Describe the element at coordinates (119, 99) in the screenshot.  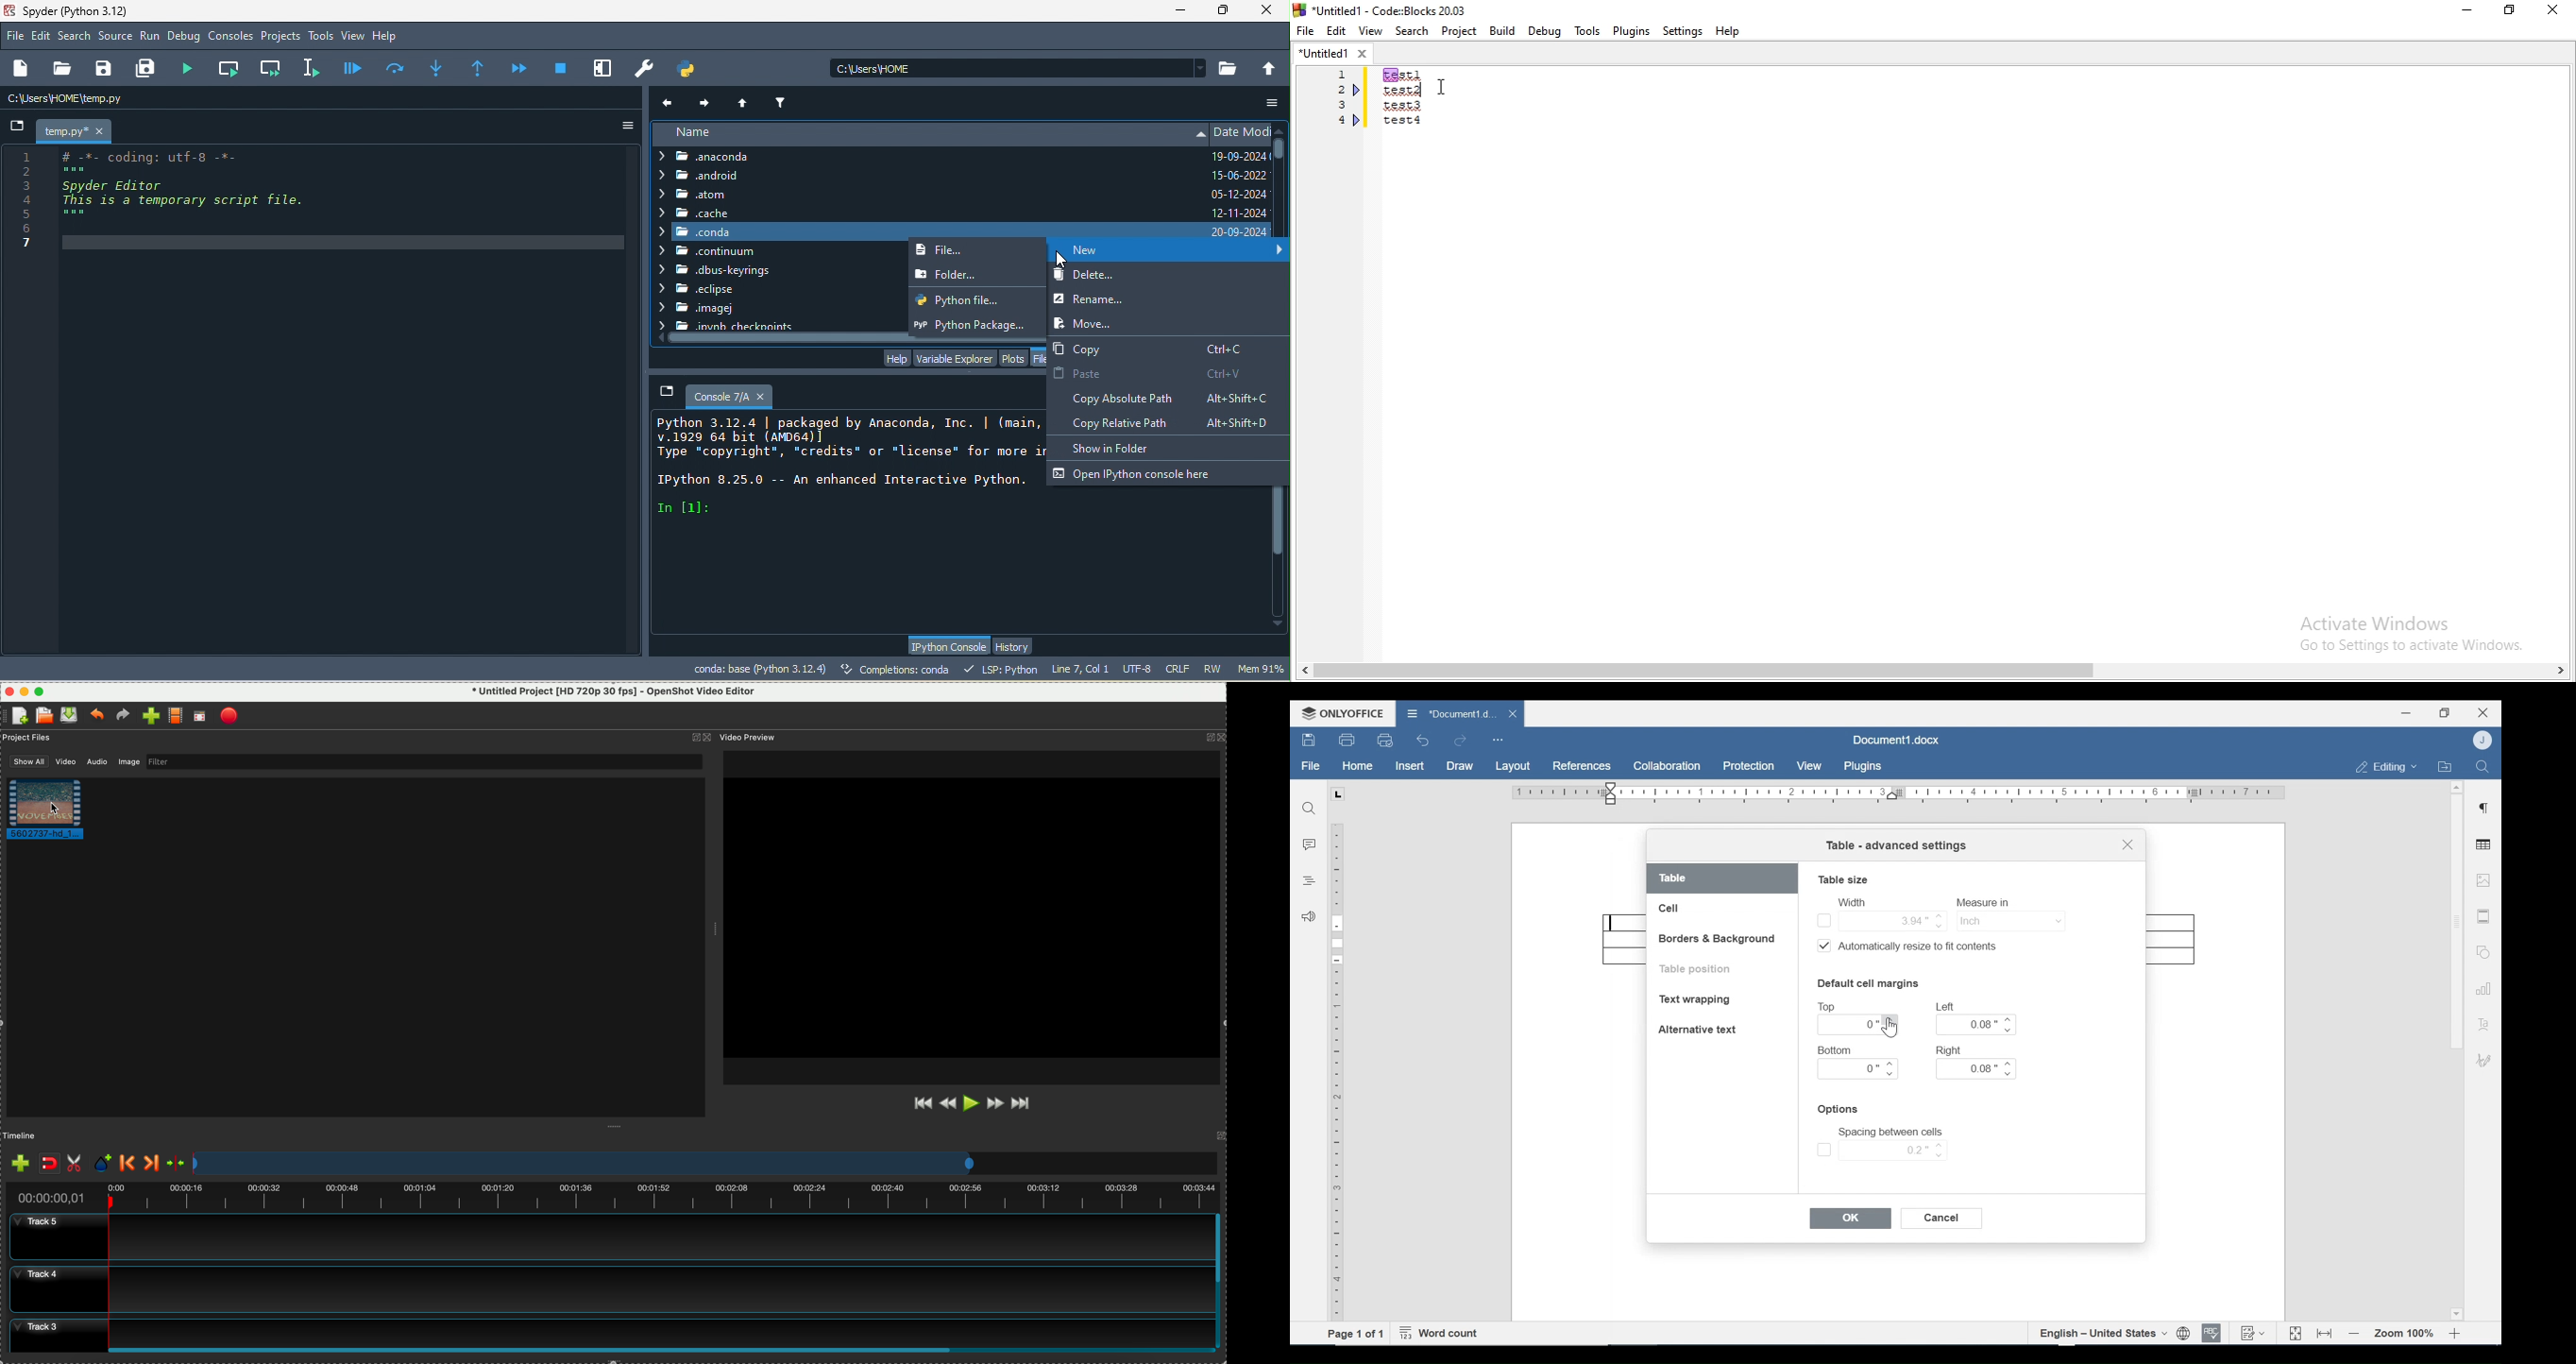
I see `c\users\home` at that location.